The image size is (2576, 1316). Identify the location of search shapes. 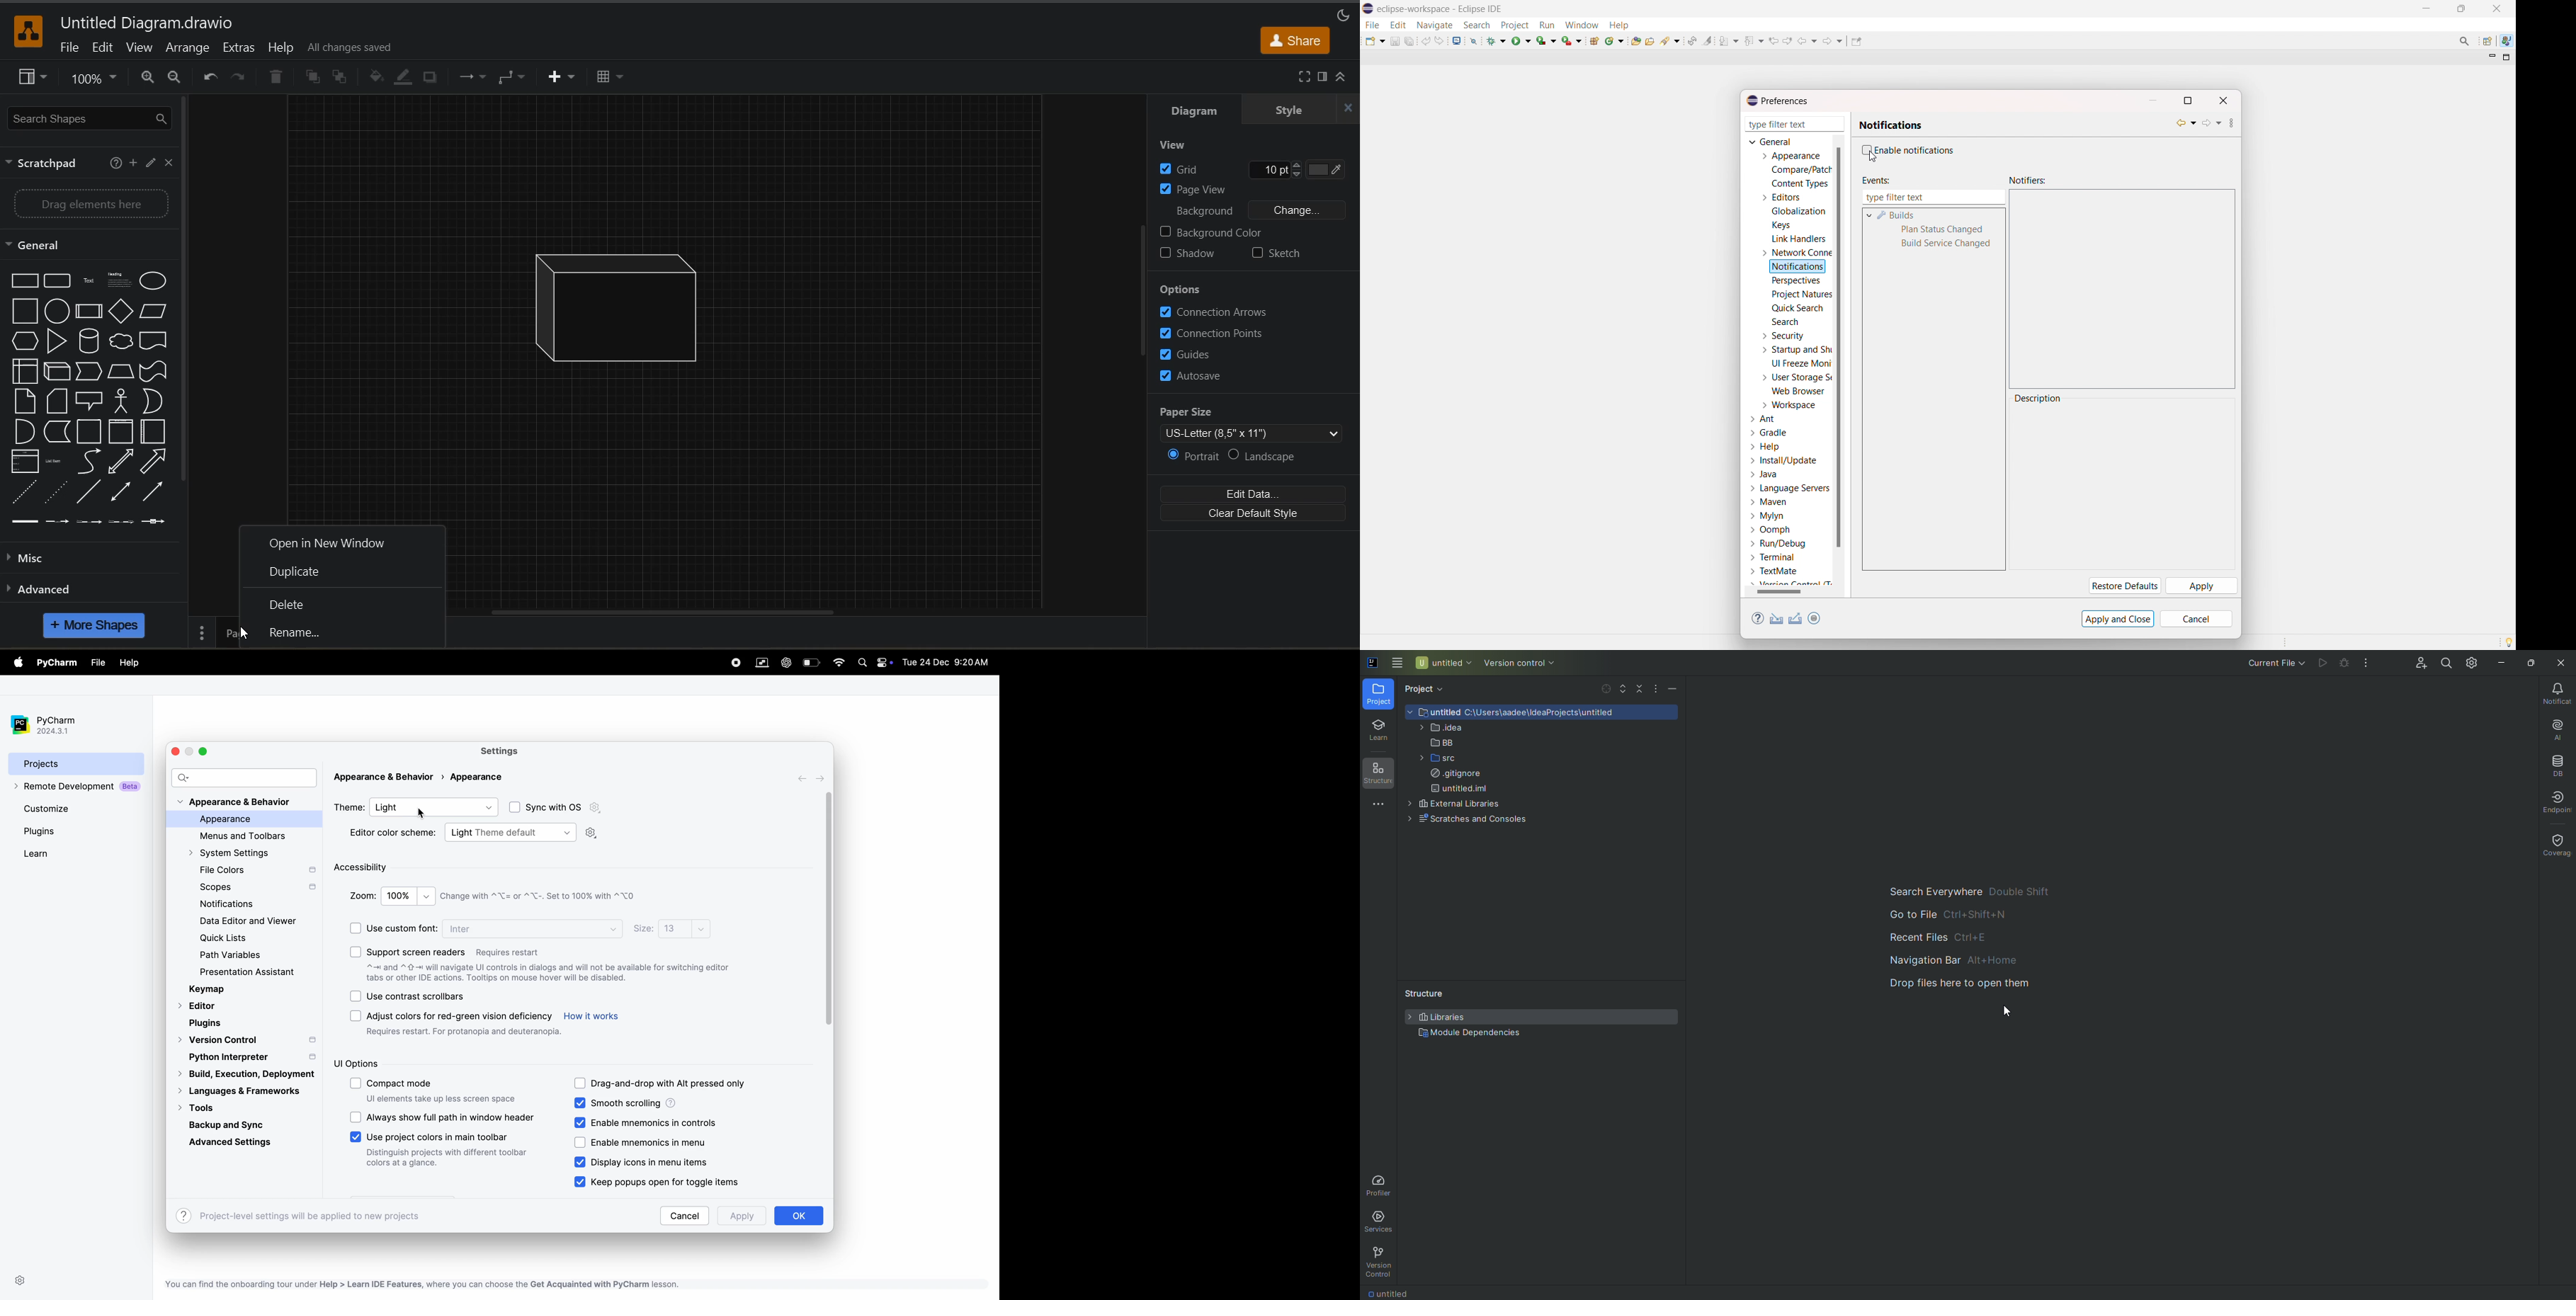
(93, 120).